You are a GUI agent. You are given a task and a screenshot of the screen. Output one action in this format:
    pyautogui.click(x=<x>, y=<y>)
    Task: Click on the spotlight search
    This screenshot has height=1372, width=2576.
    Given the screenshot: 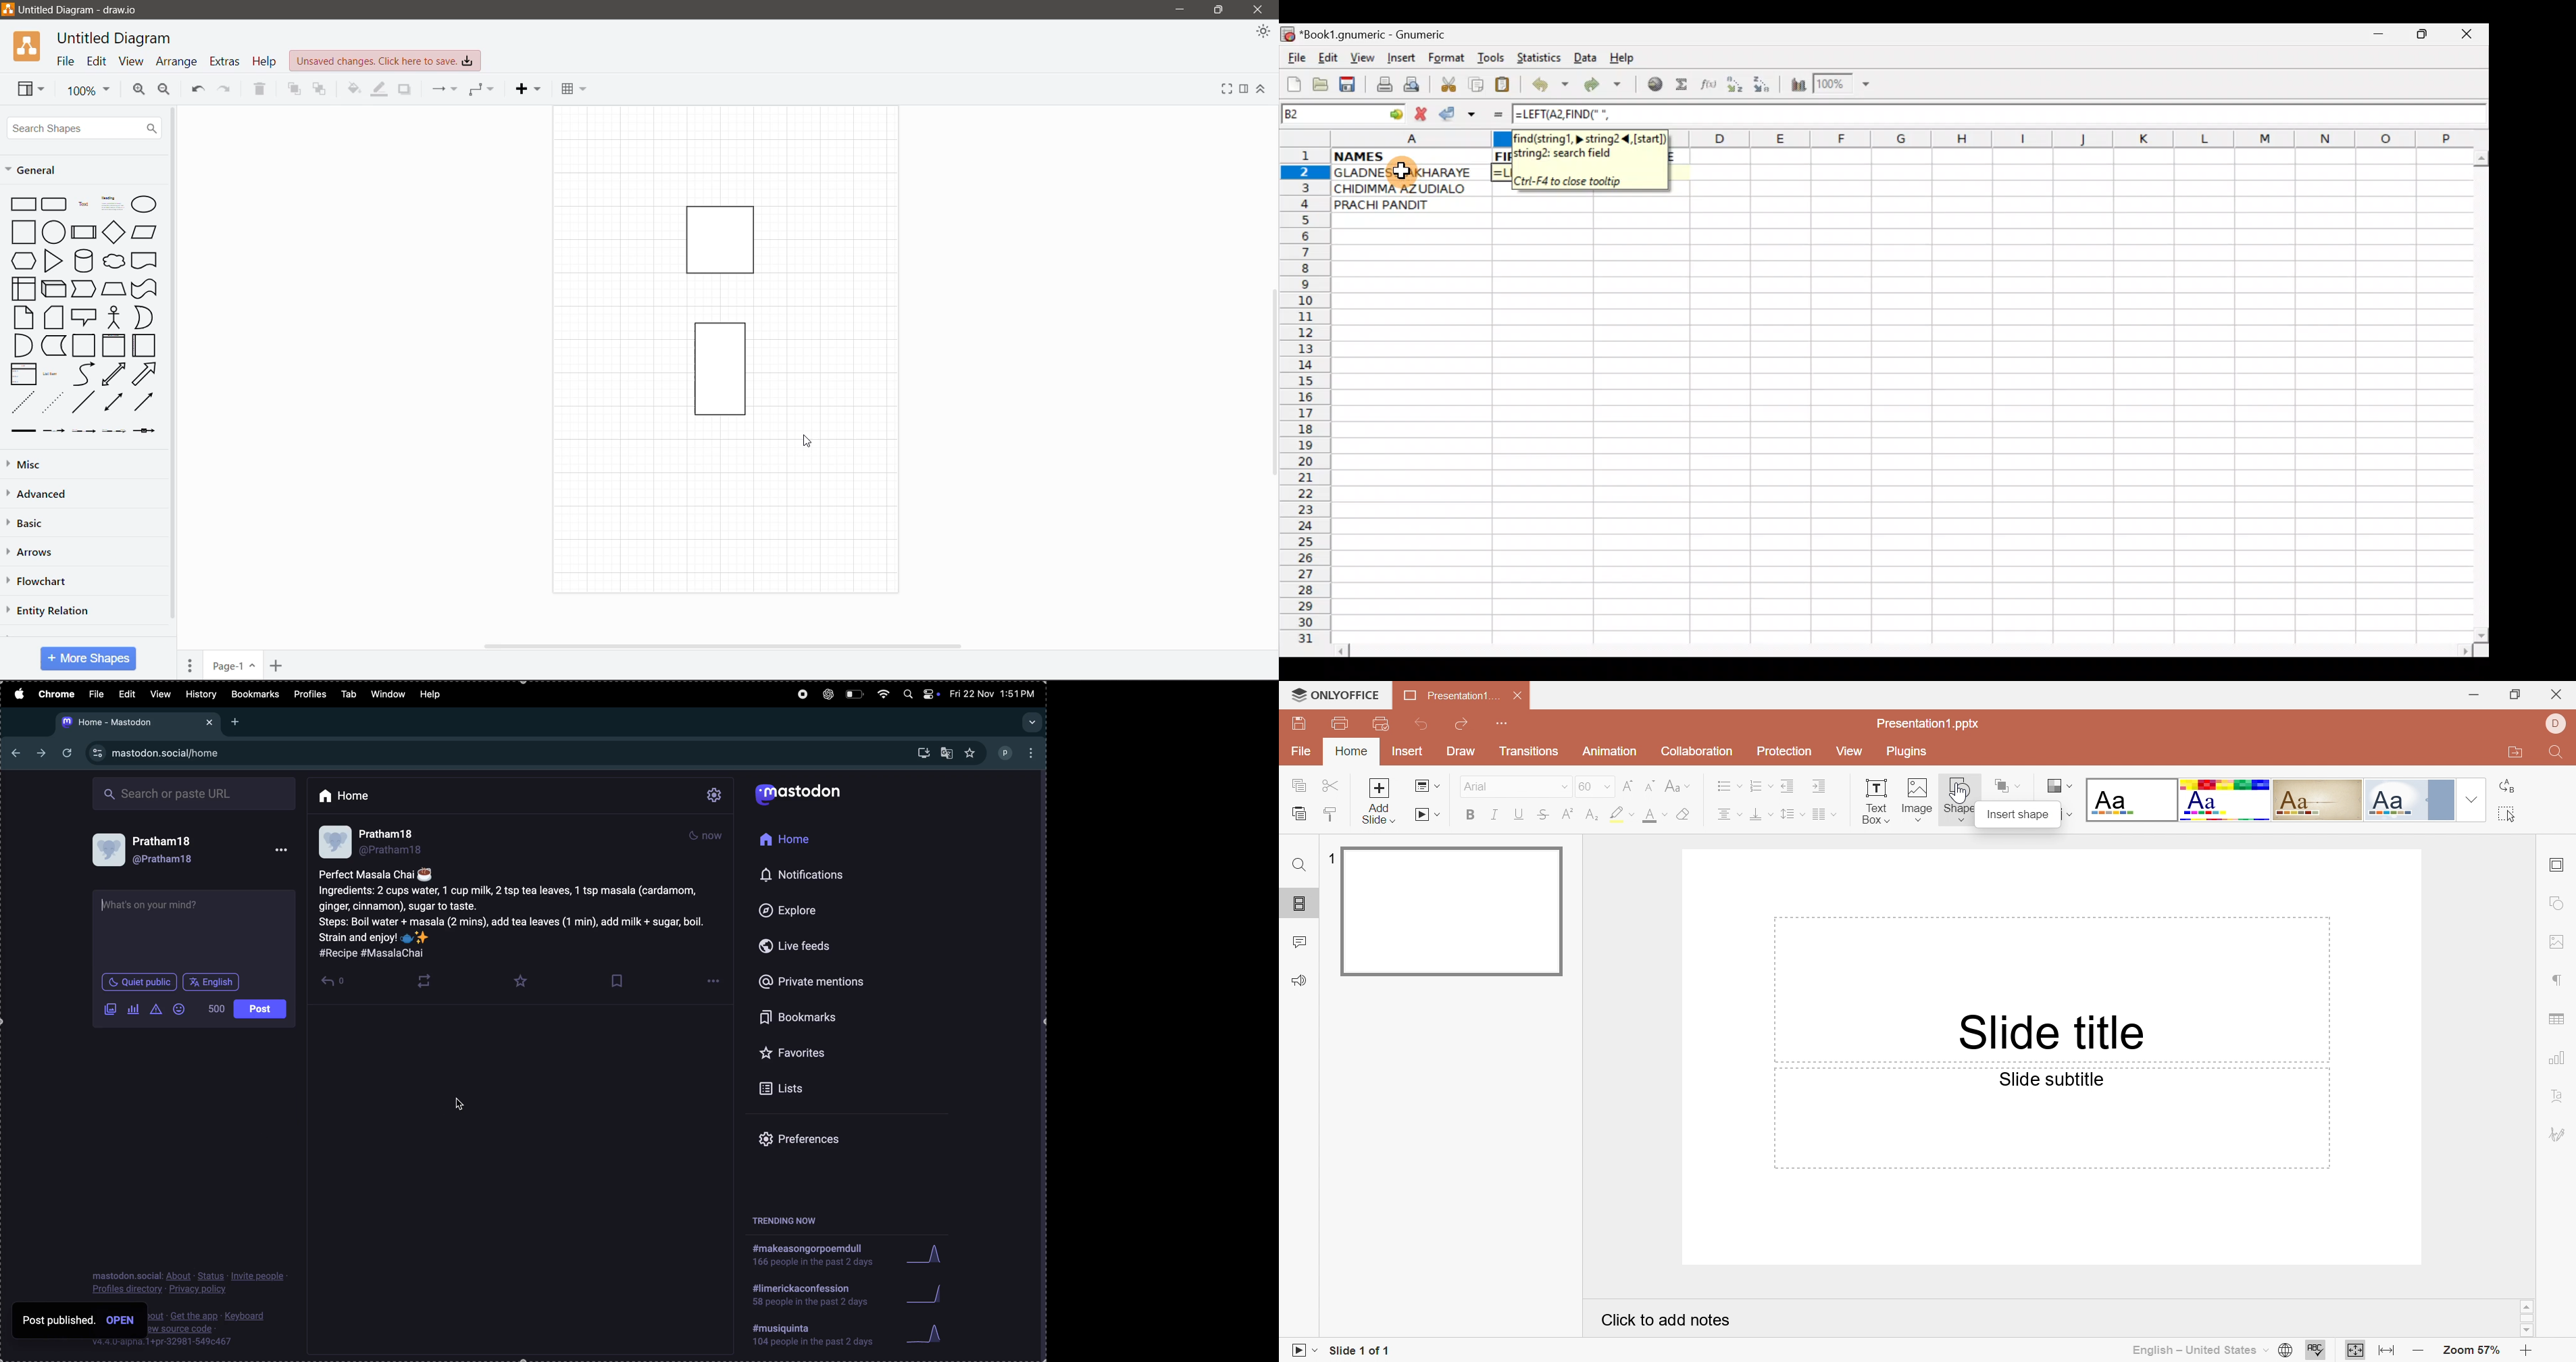 What is the action you would take?
    pyautogui.click(x=908, y=693)
    